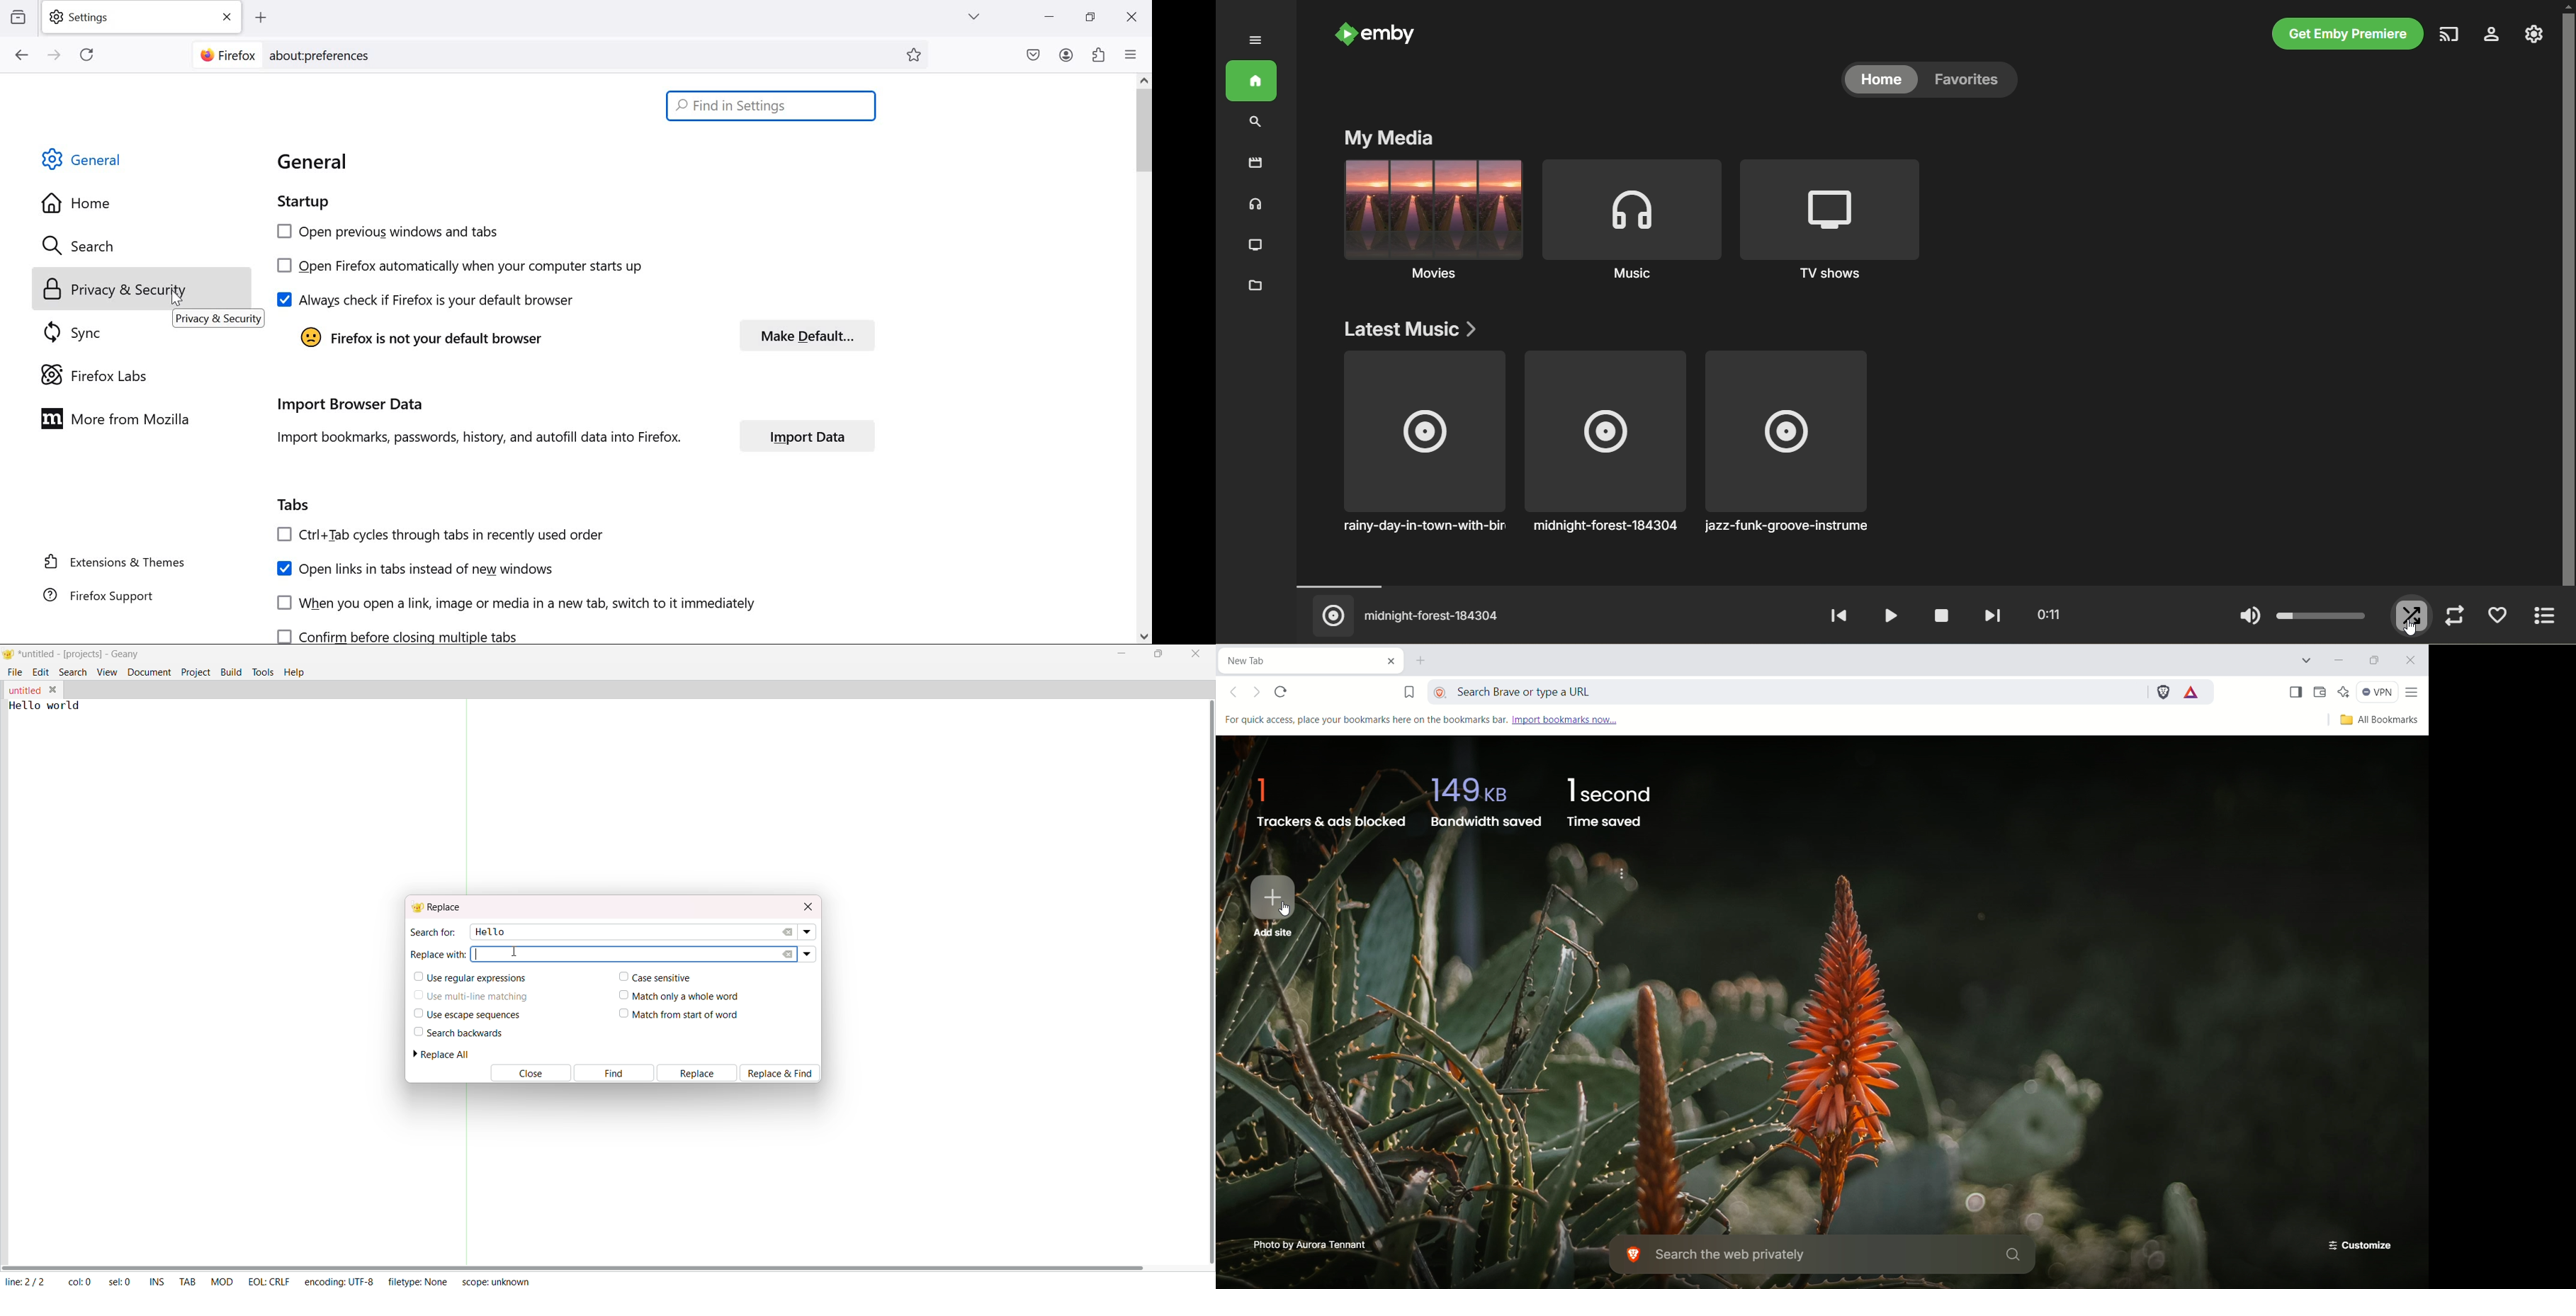 The image size is (2576, 1316). I want to click on home, so click(1878, 82).